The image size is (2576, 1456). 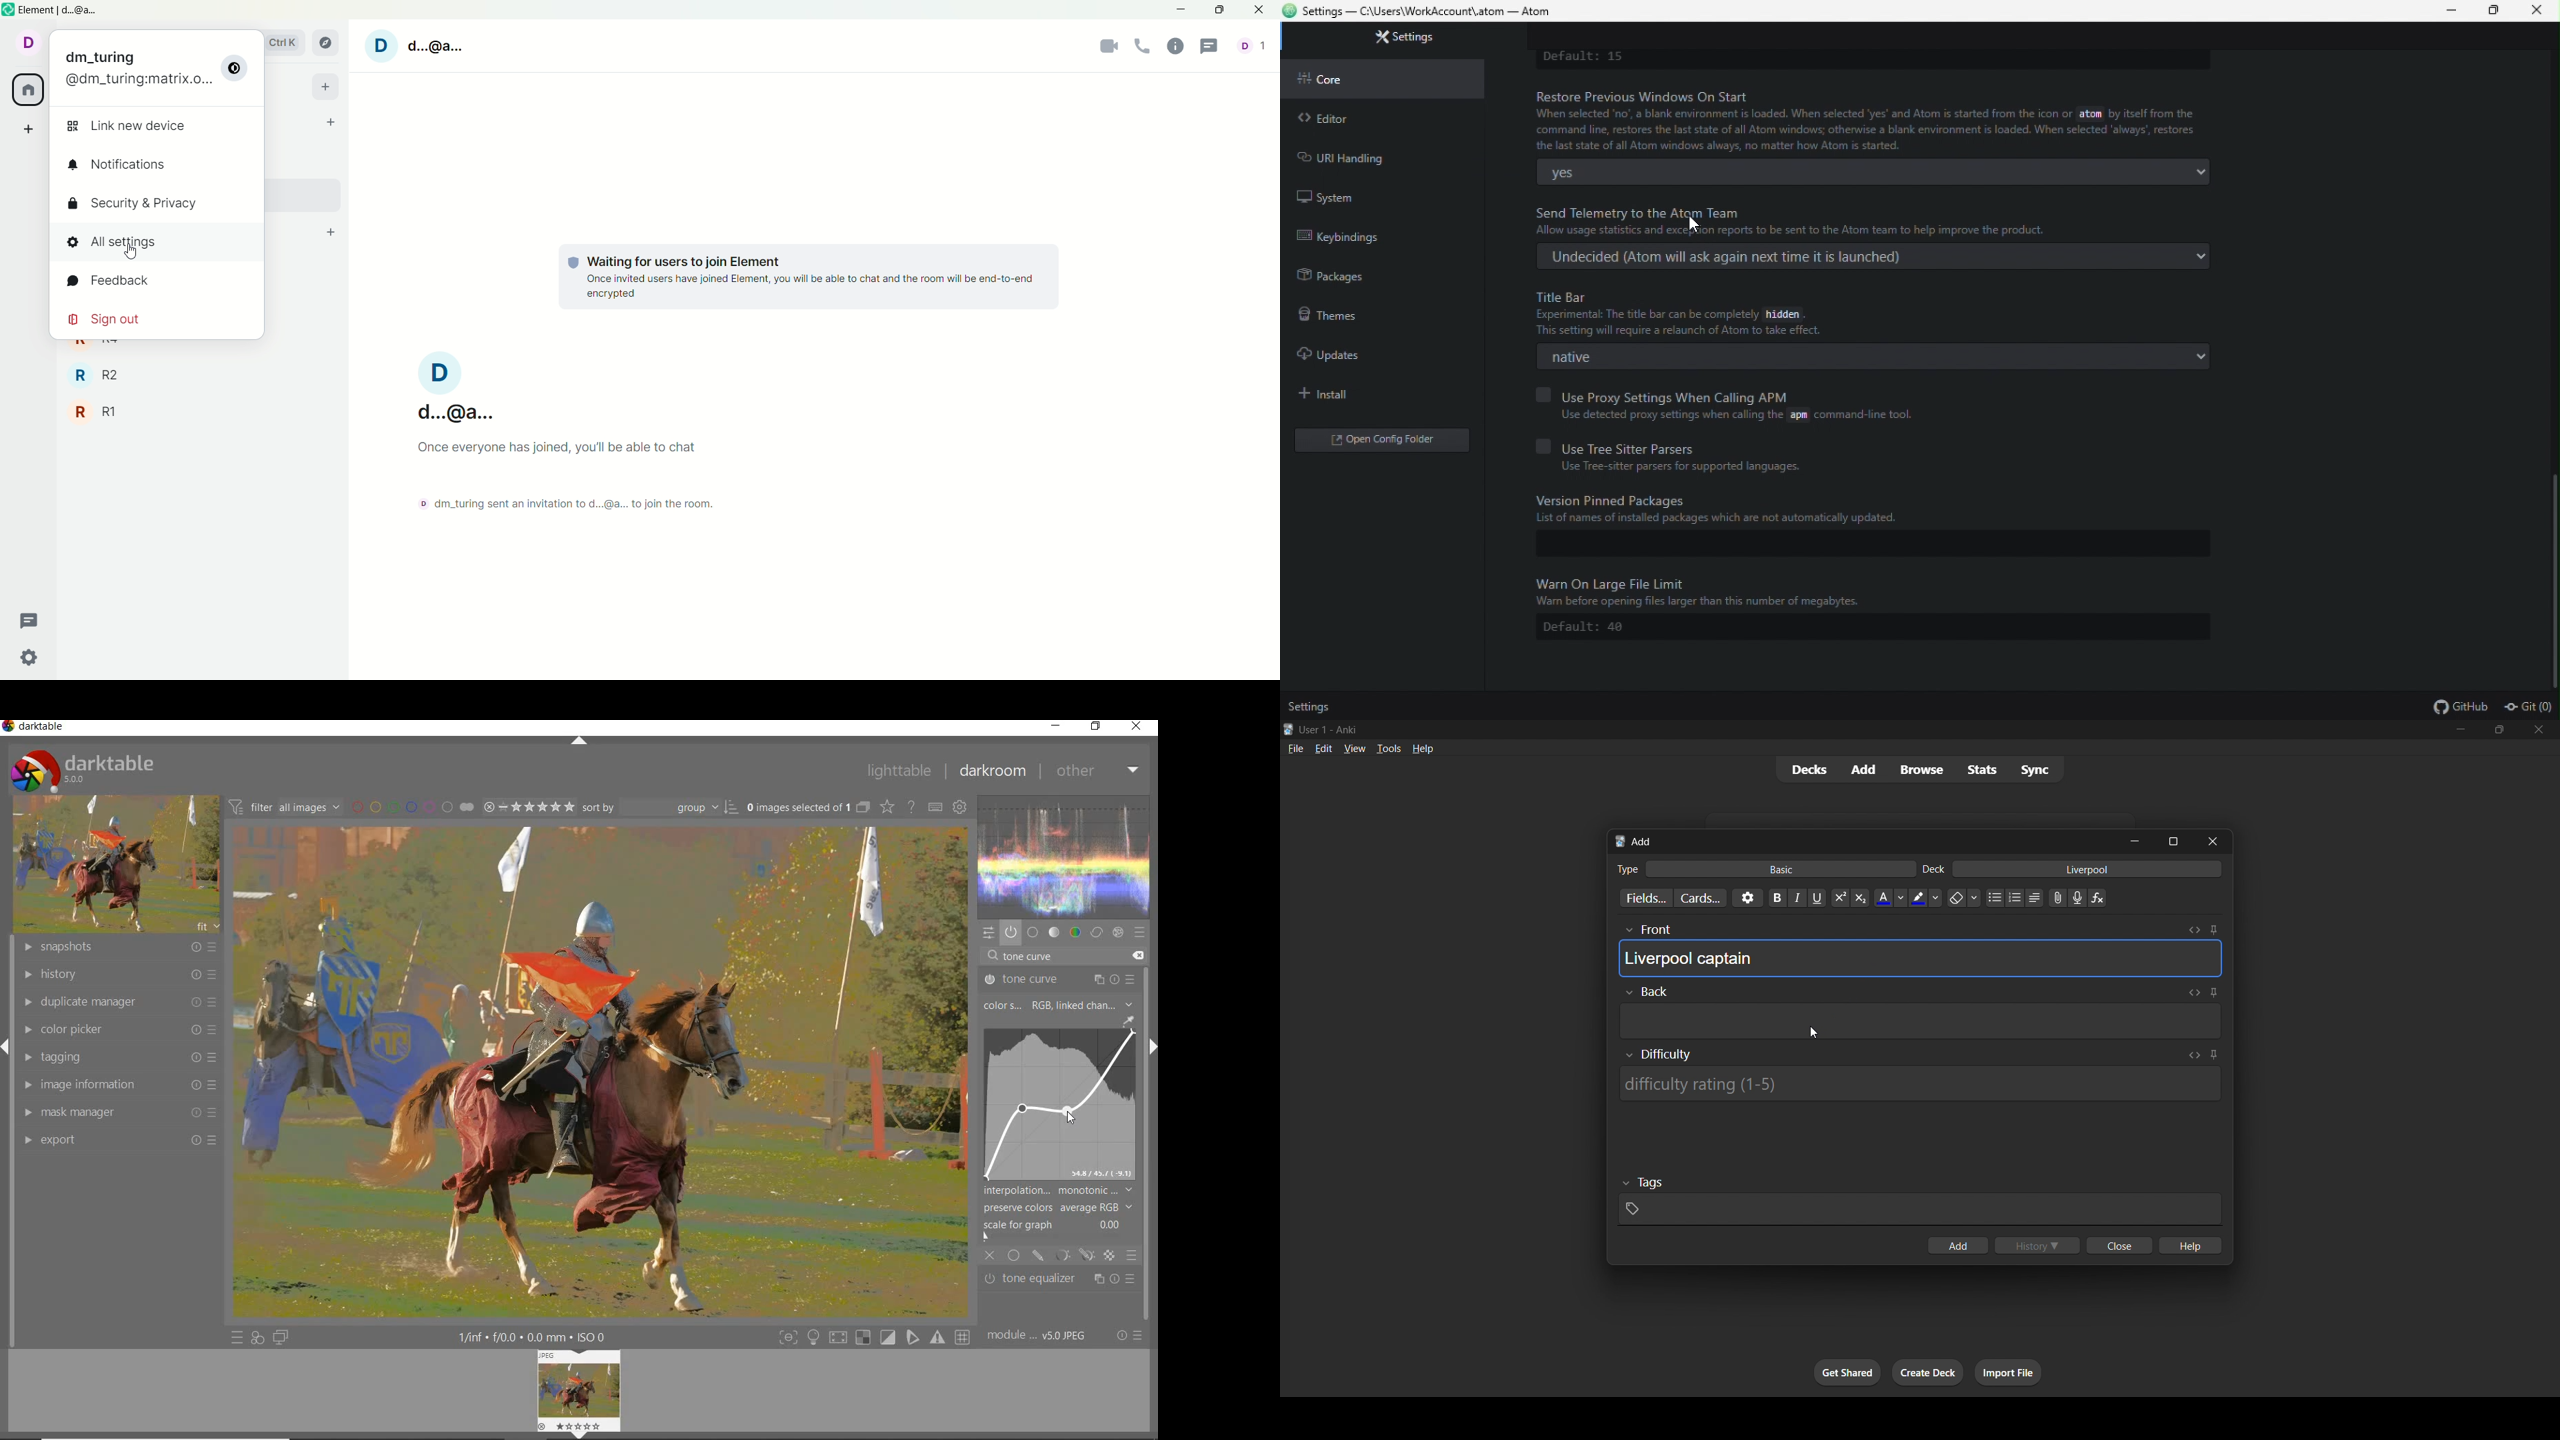 What do you see at coordinates (1647, 931) in the screenshot?
I see `` at bounding box center [1647, 931].